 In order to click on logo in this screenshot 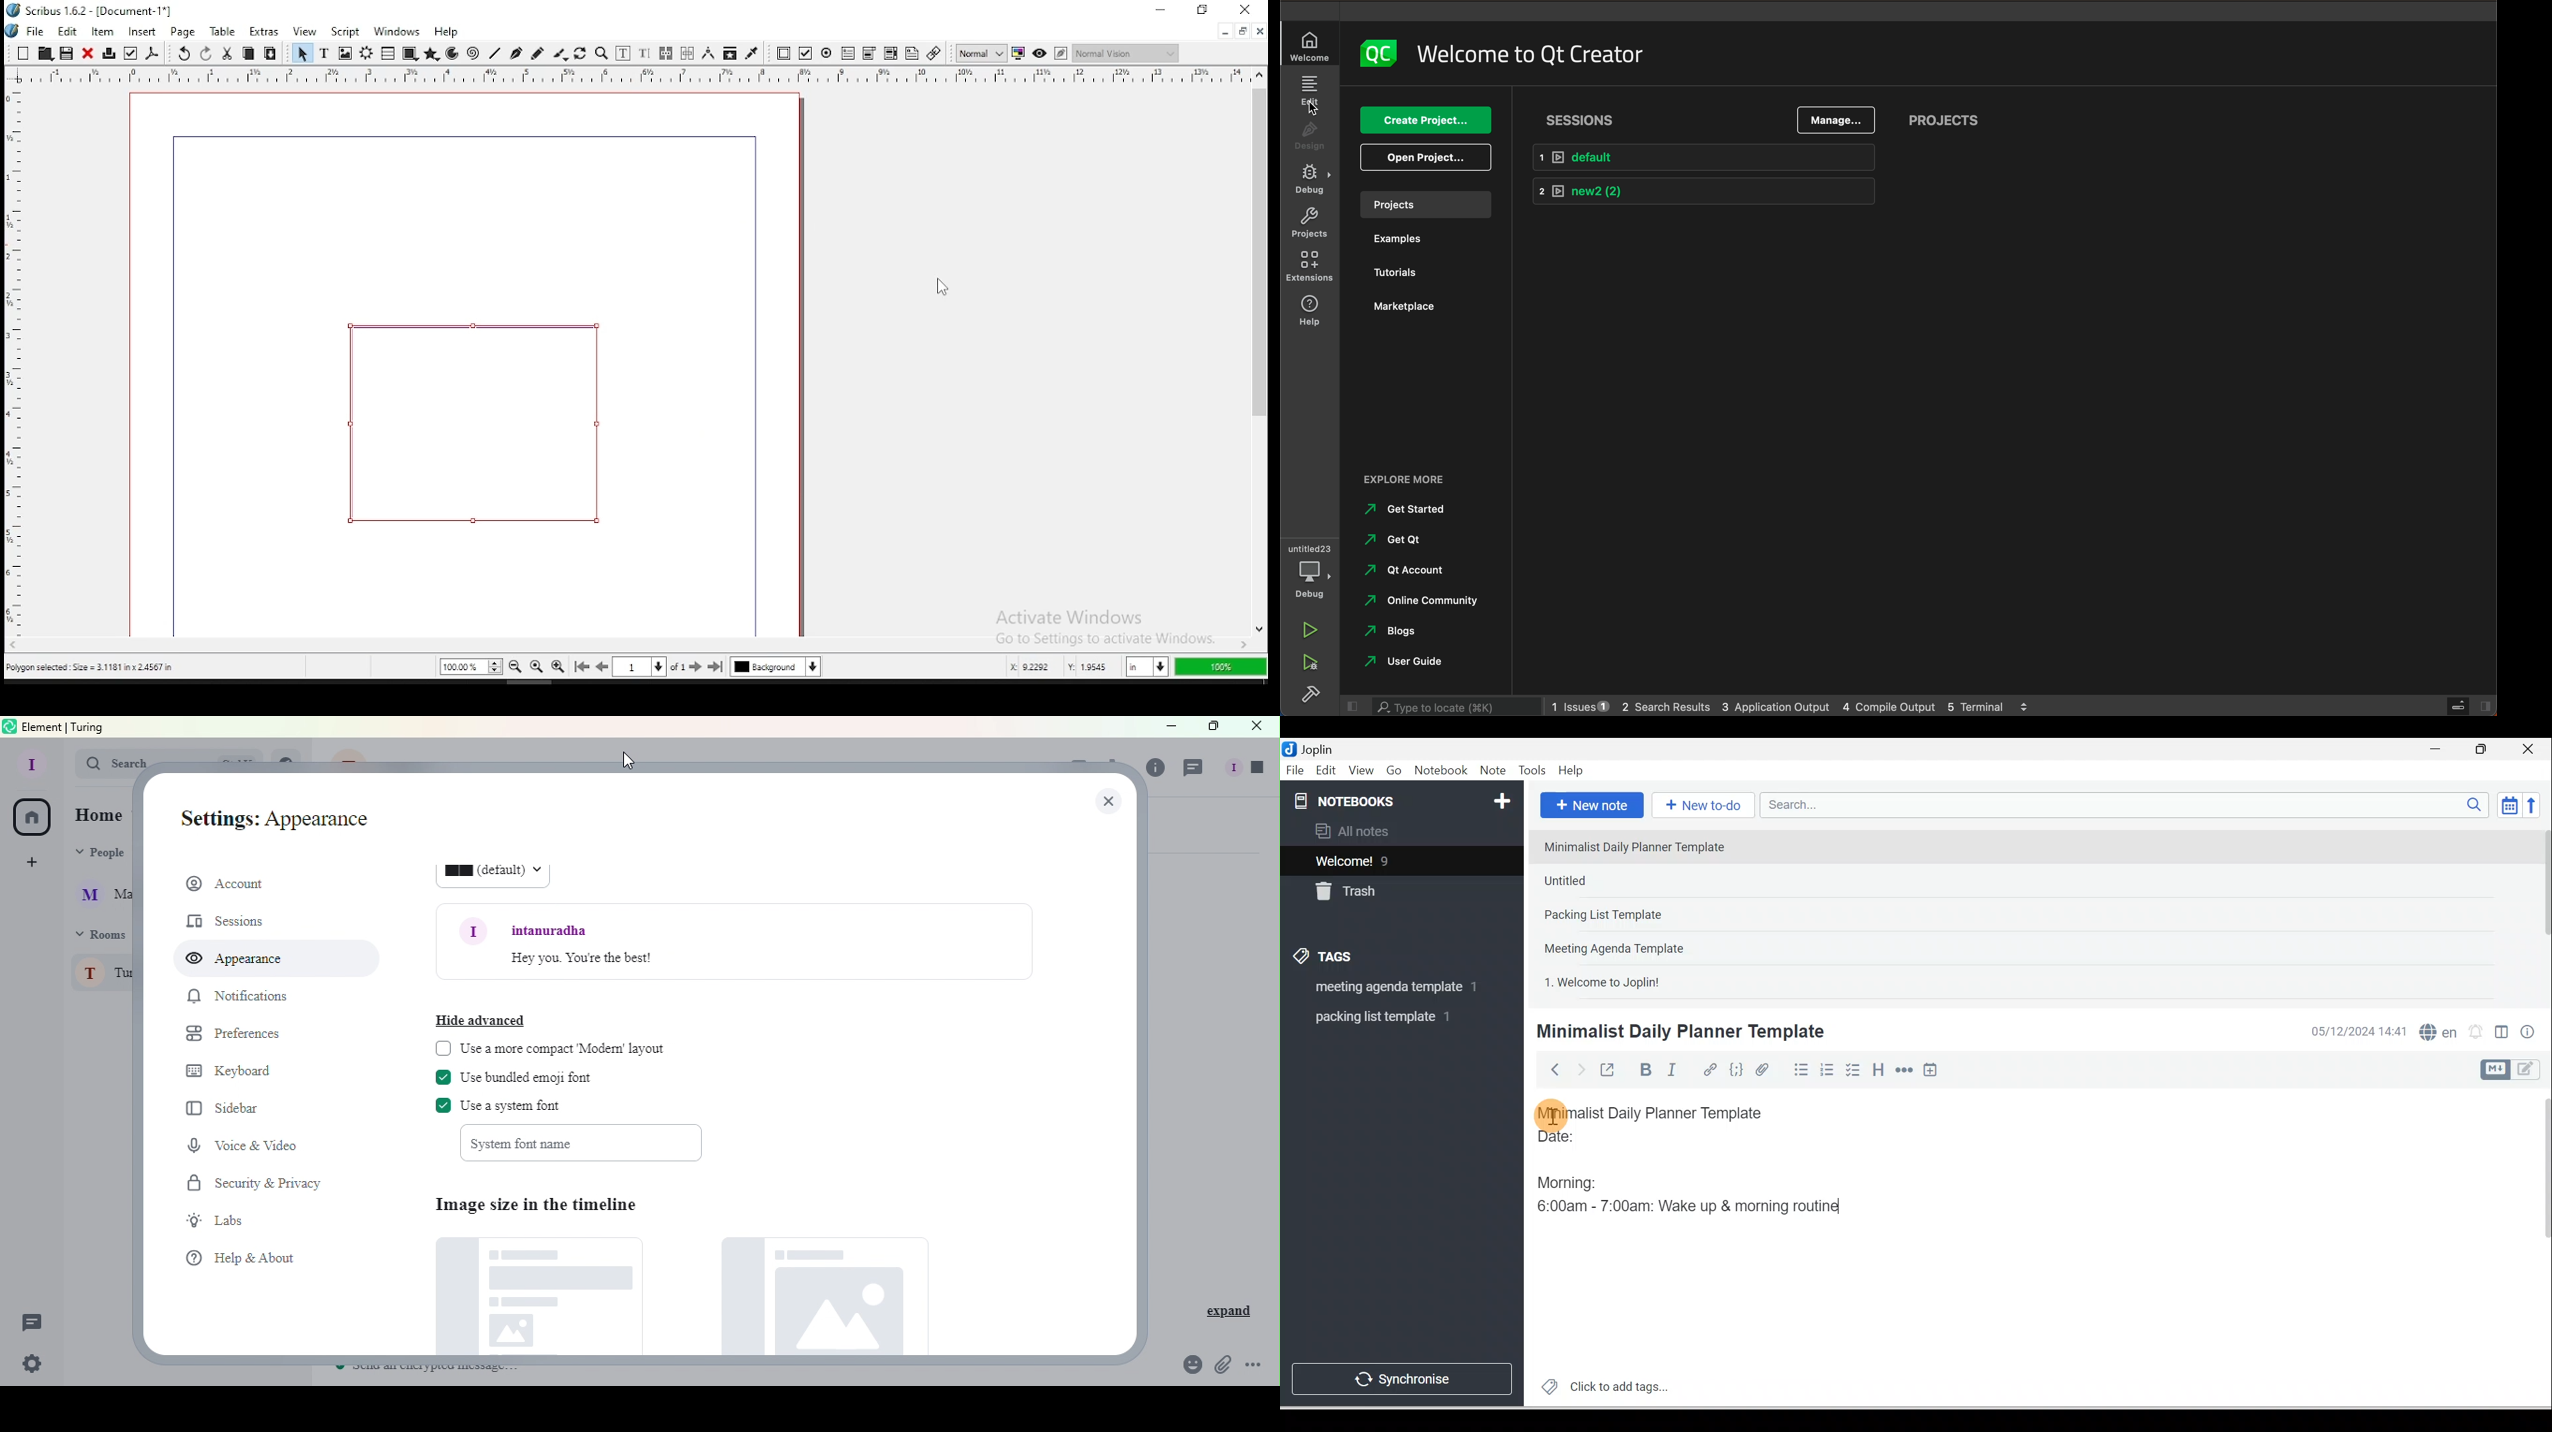, I will do `click(1378, 53)`.